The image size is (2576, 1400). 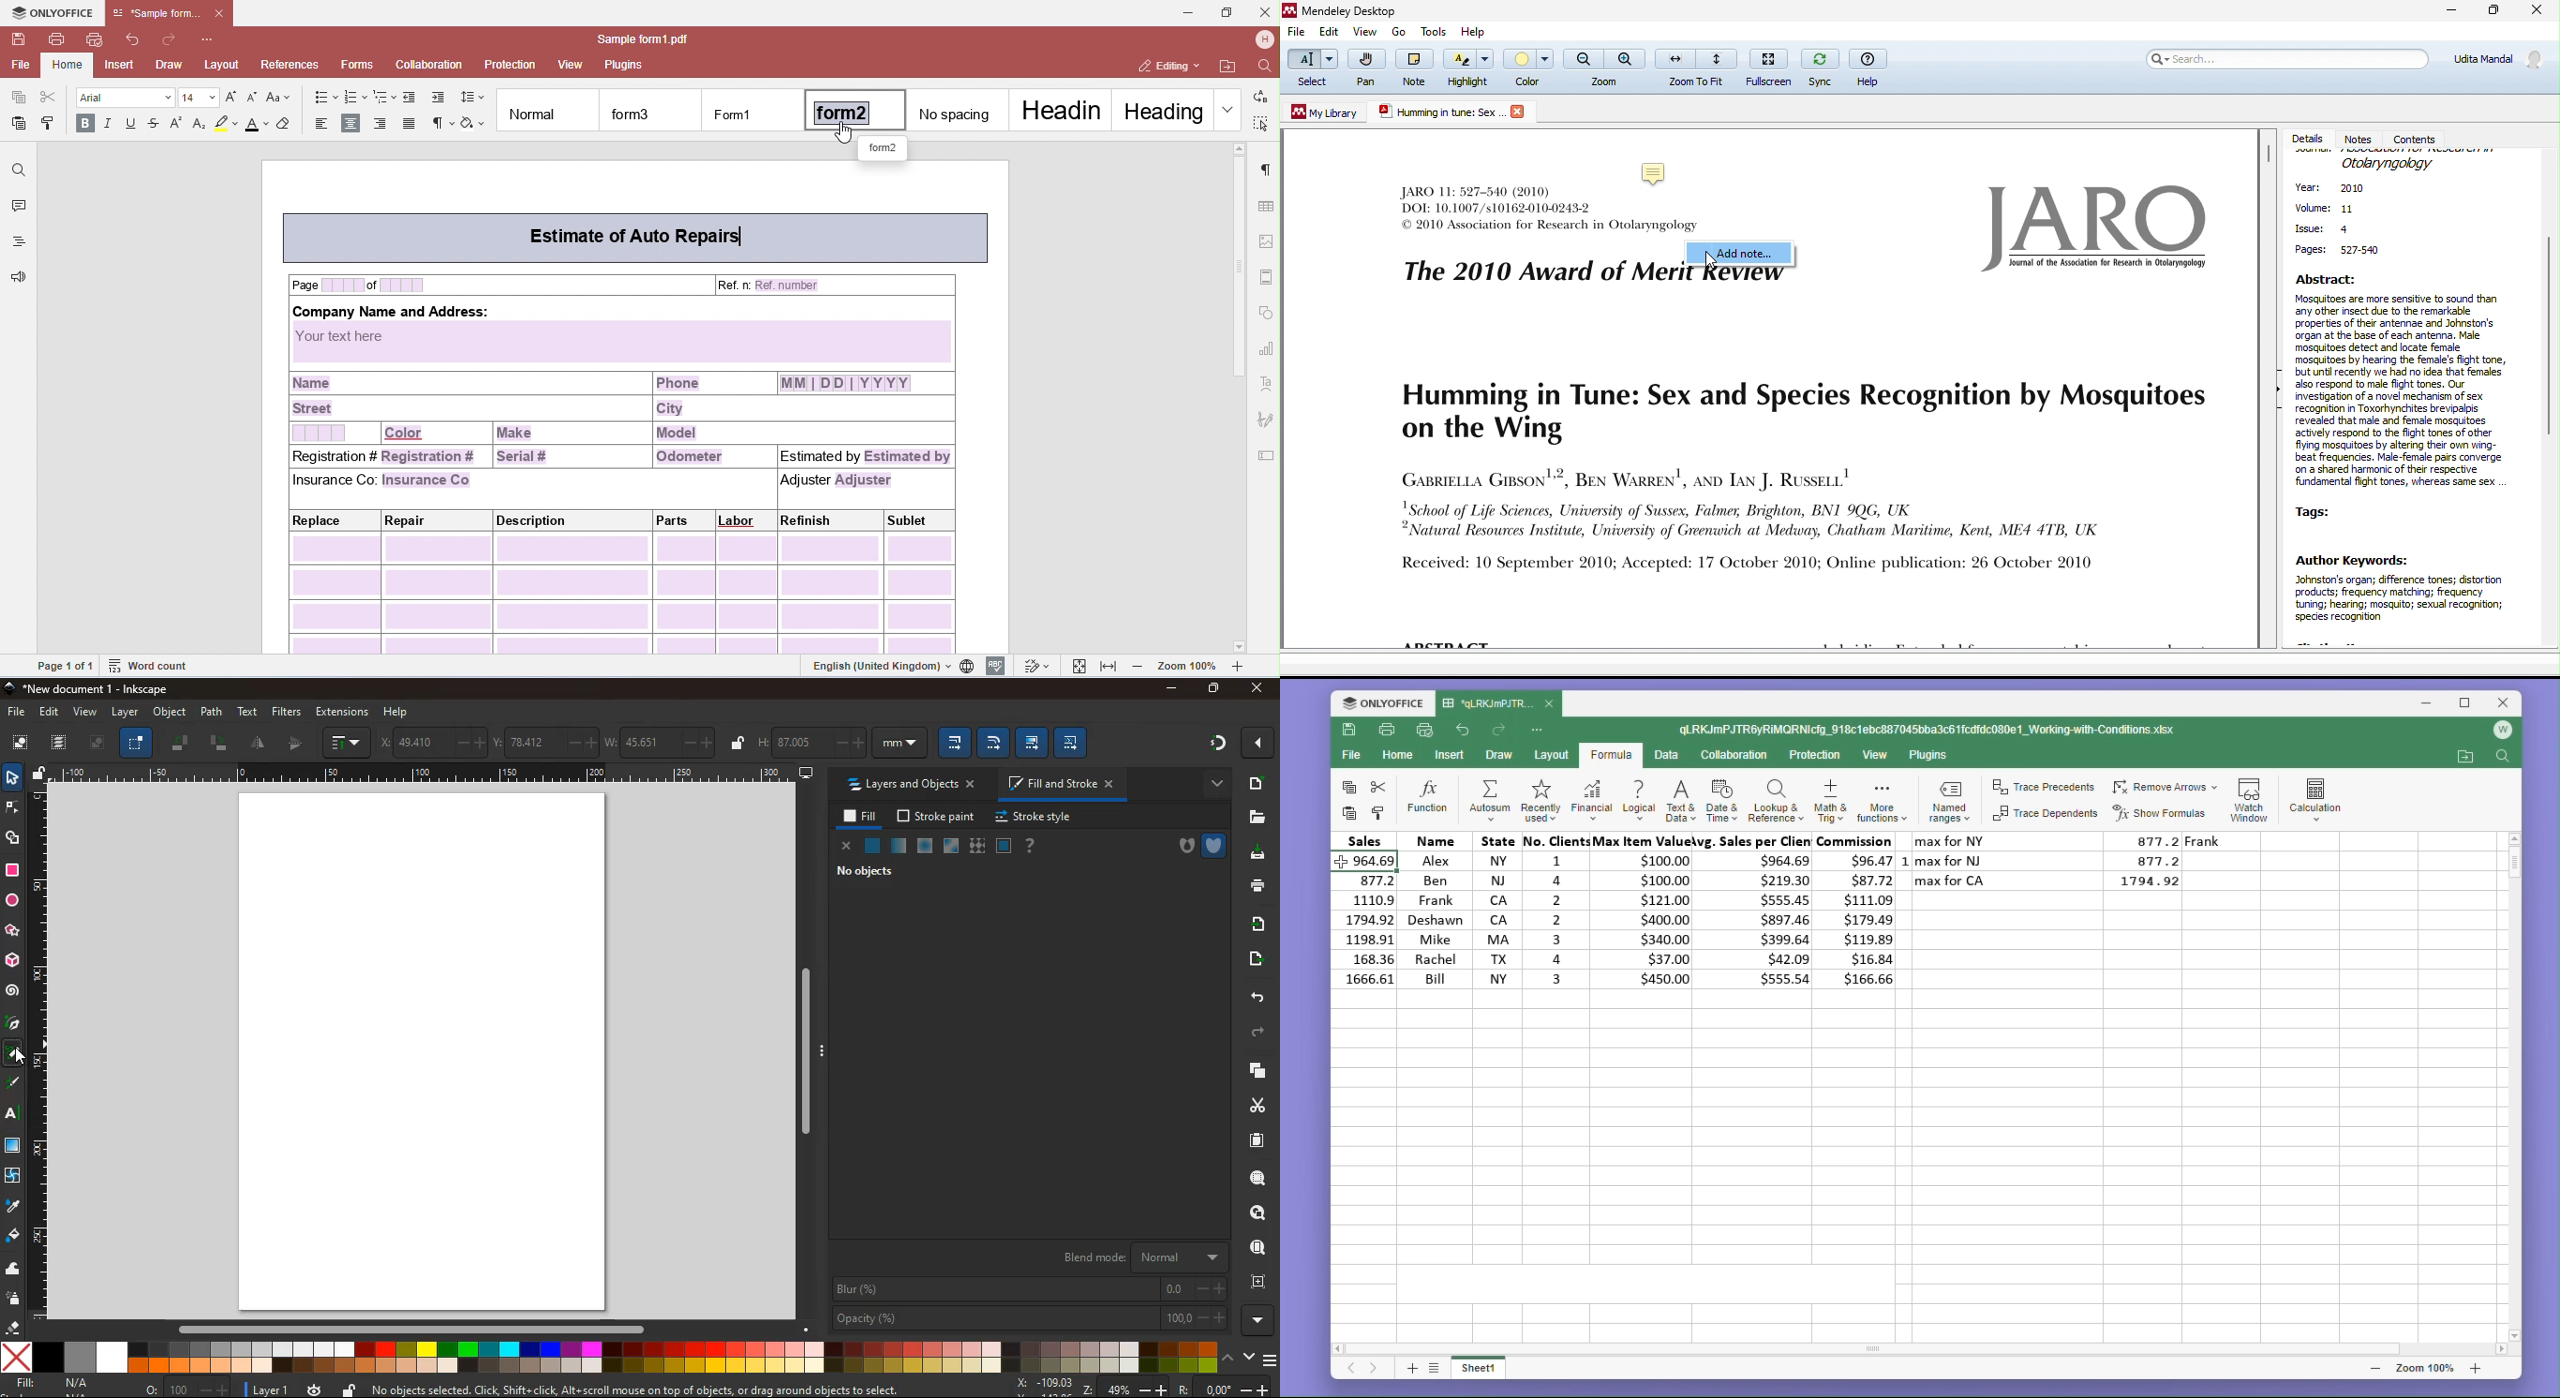 I want to click on opacity, so click(x=1031, y=1319).